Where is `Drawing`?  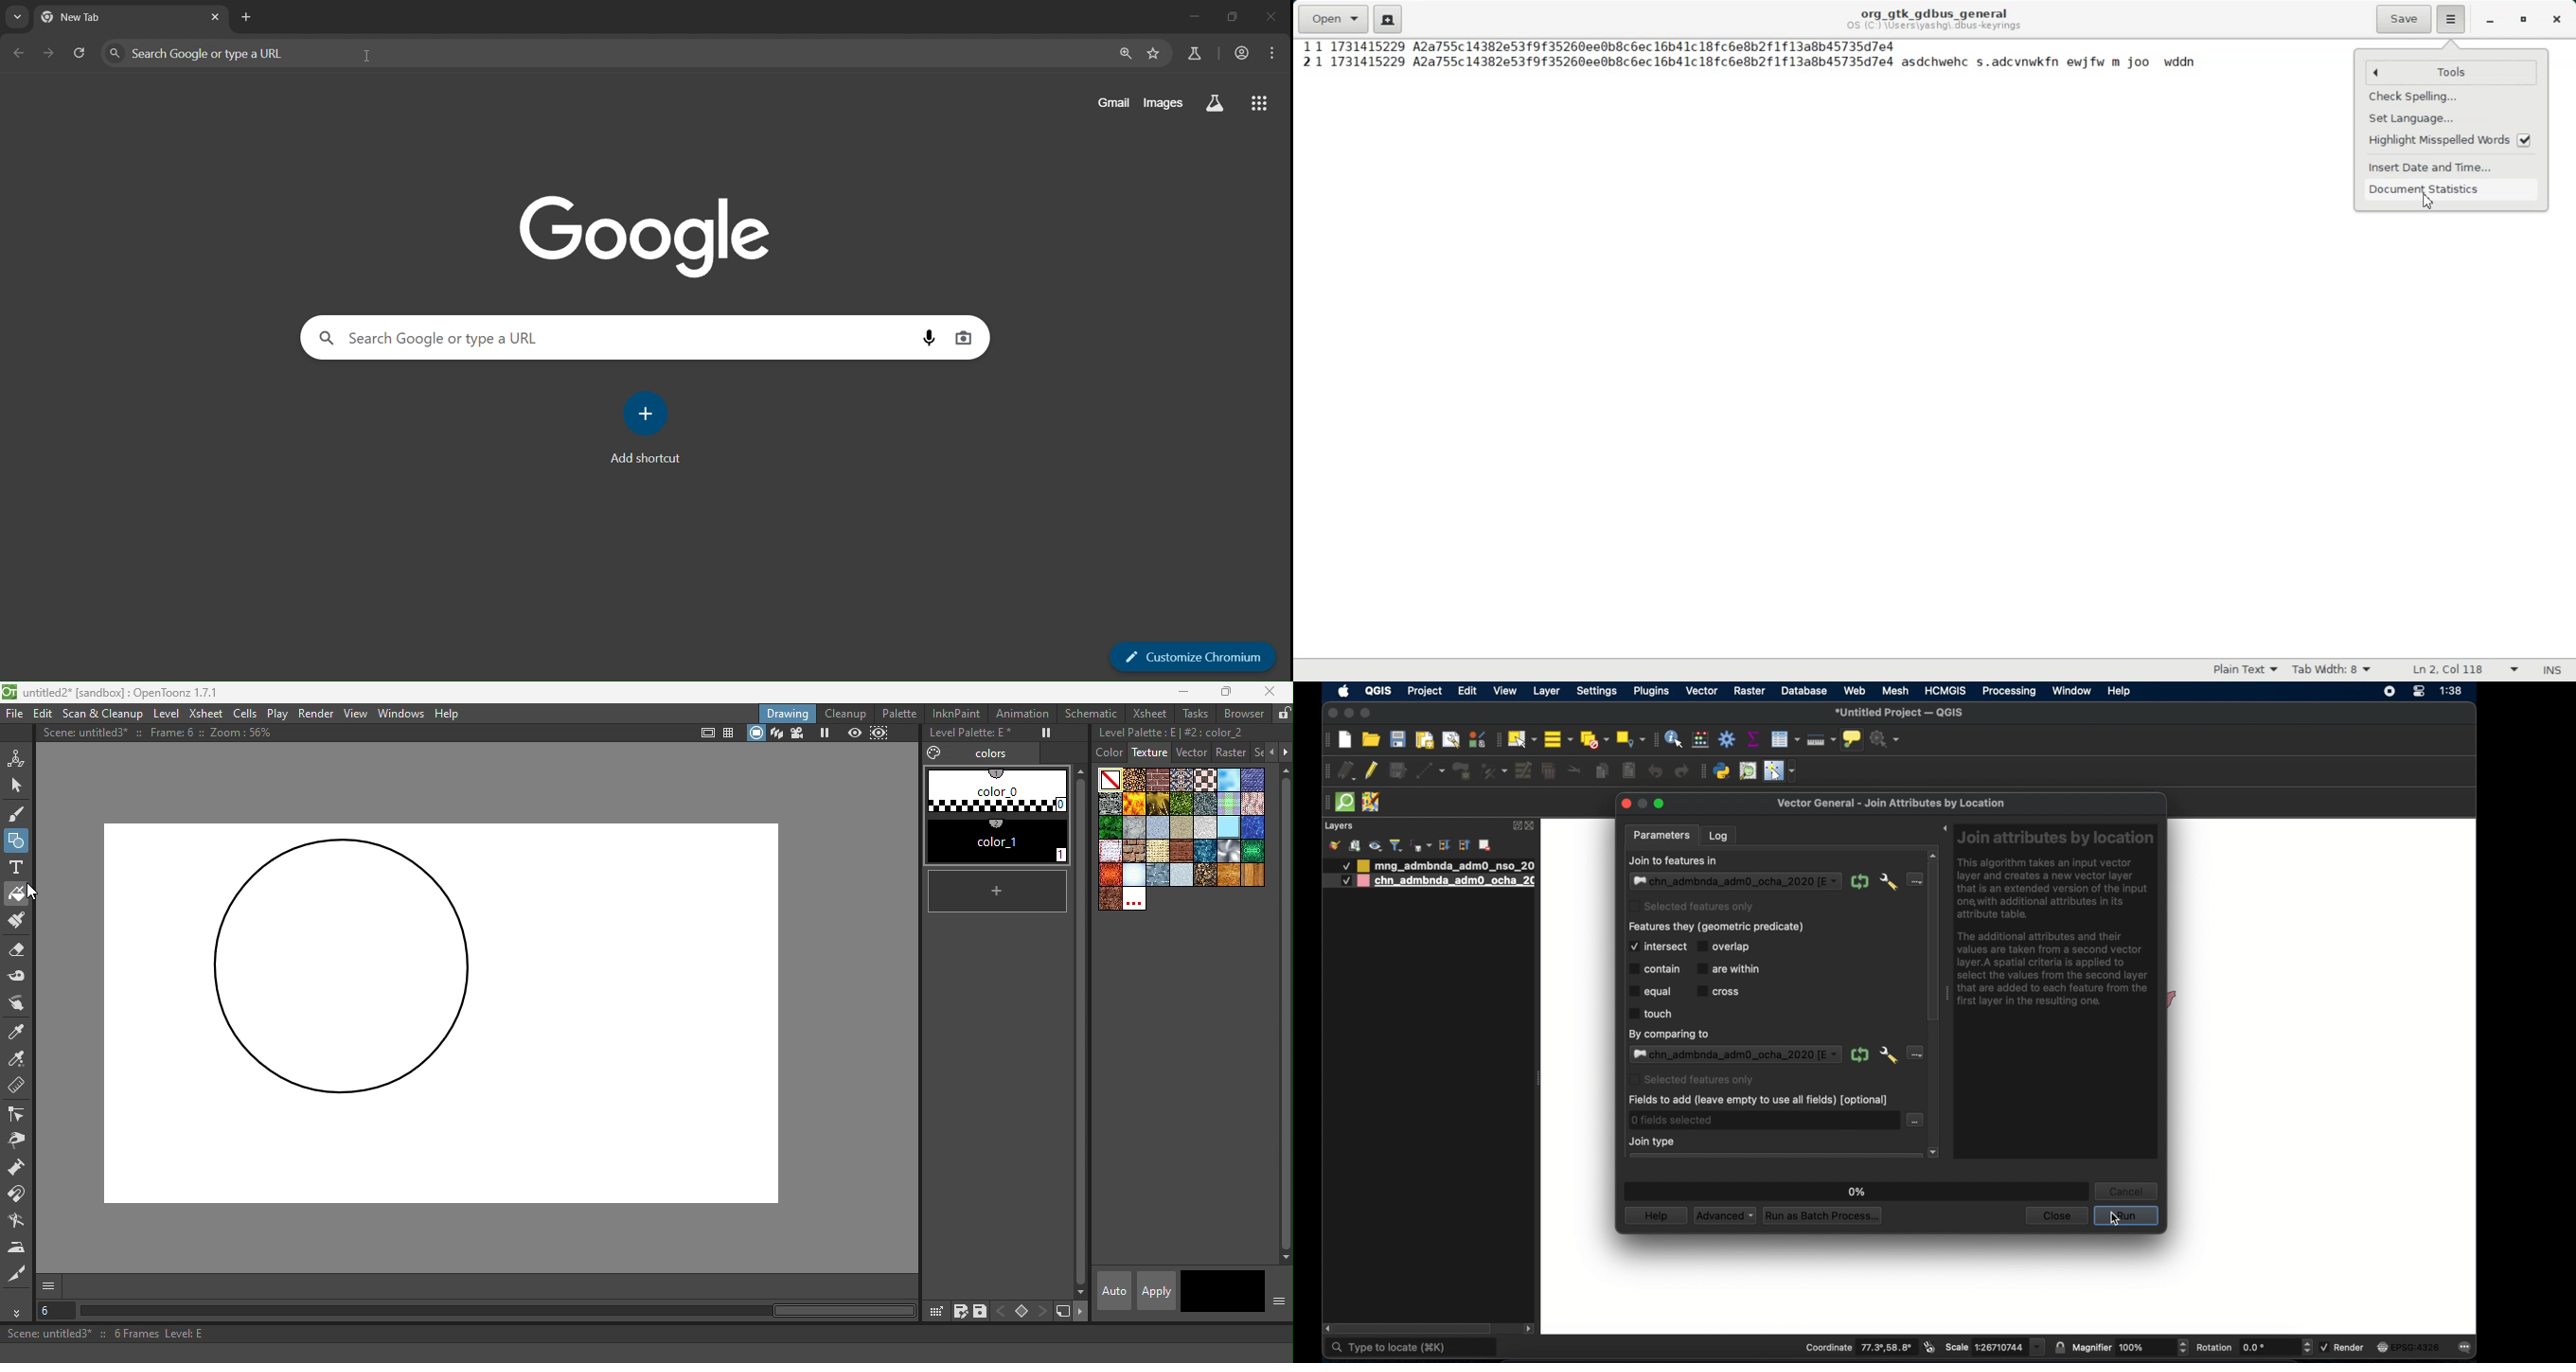 Drawing is located at coordinates (789, 713).